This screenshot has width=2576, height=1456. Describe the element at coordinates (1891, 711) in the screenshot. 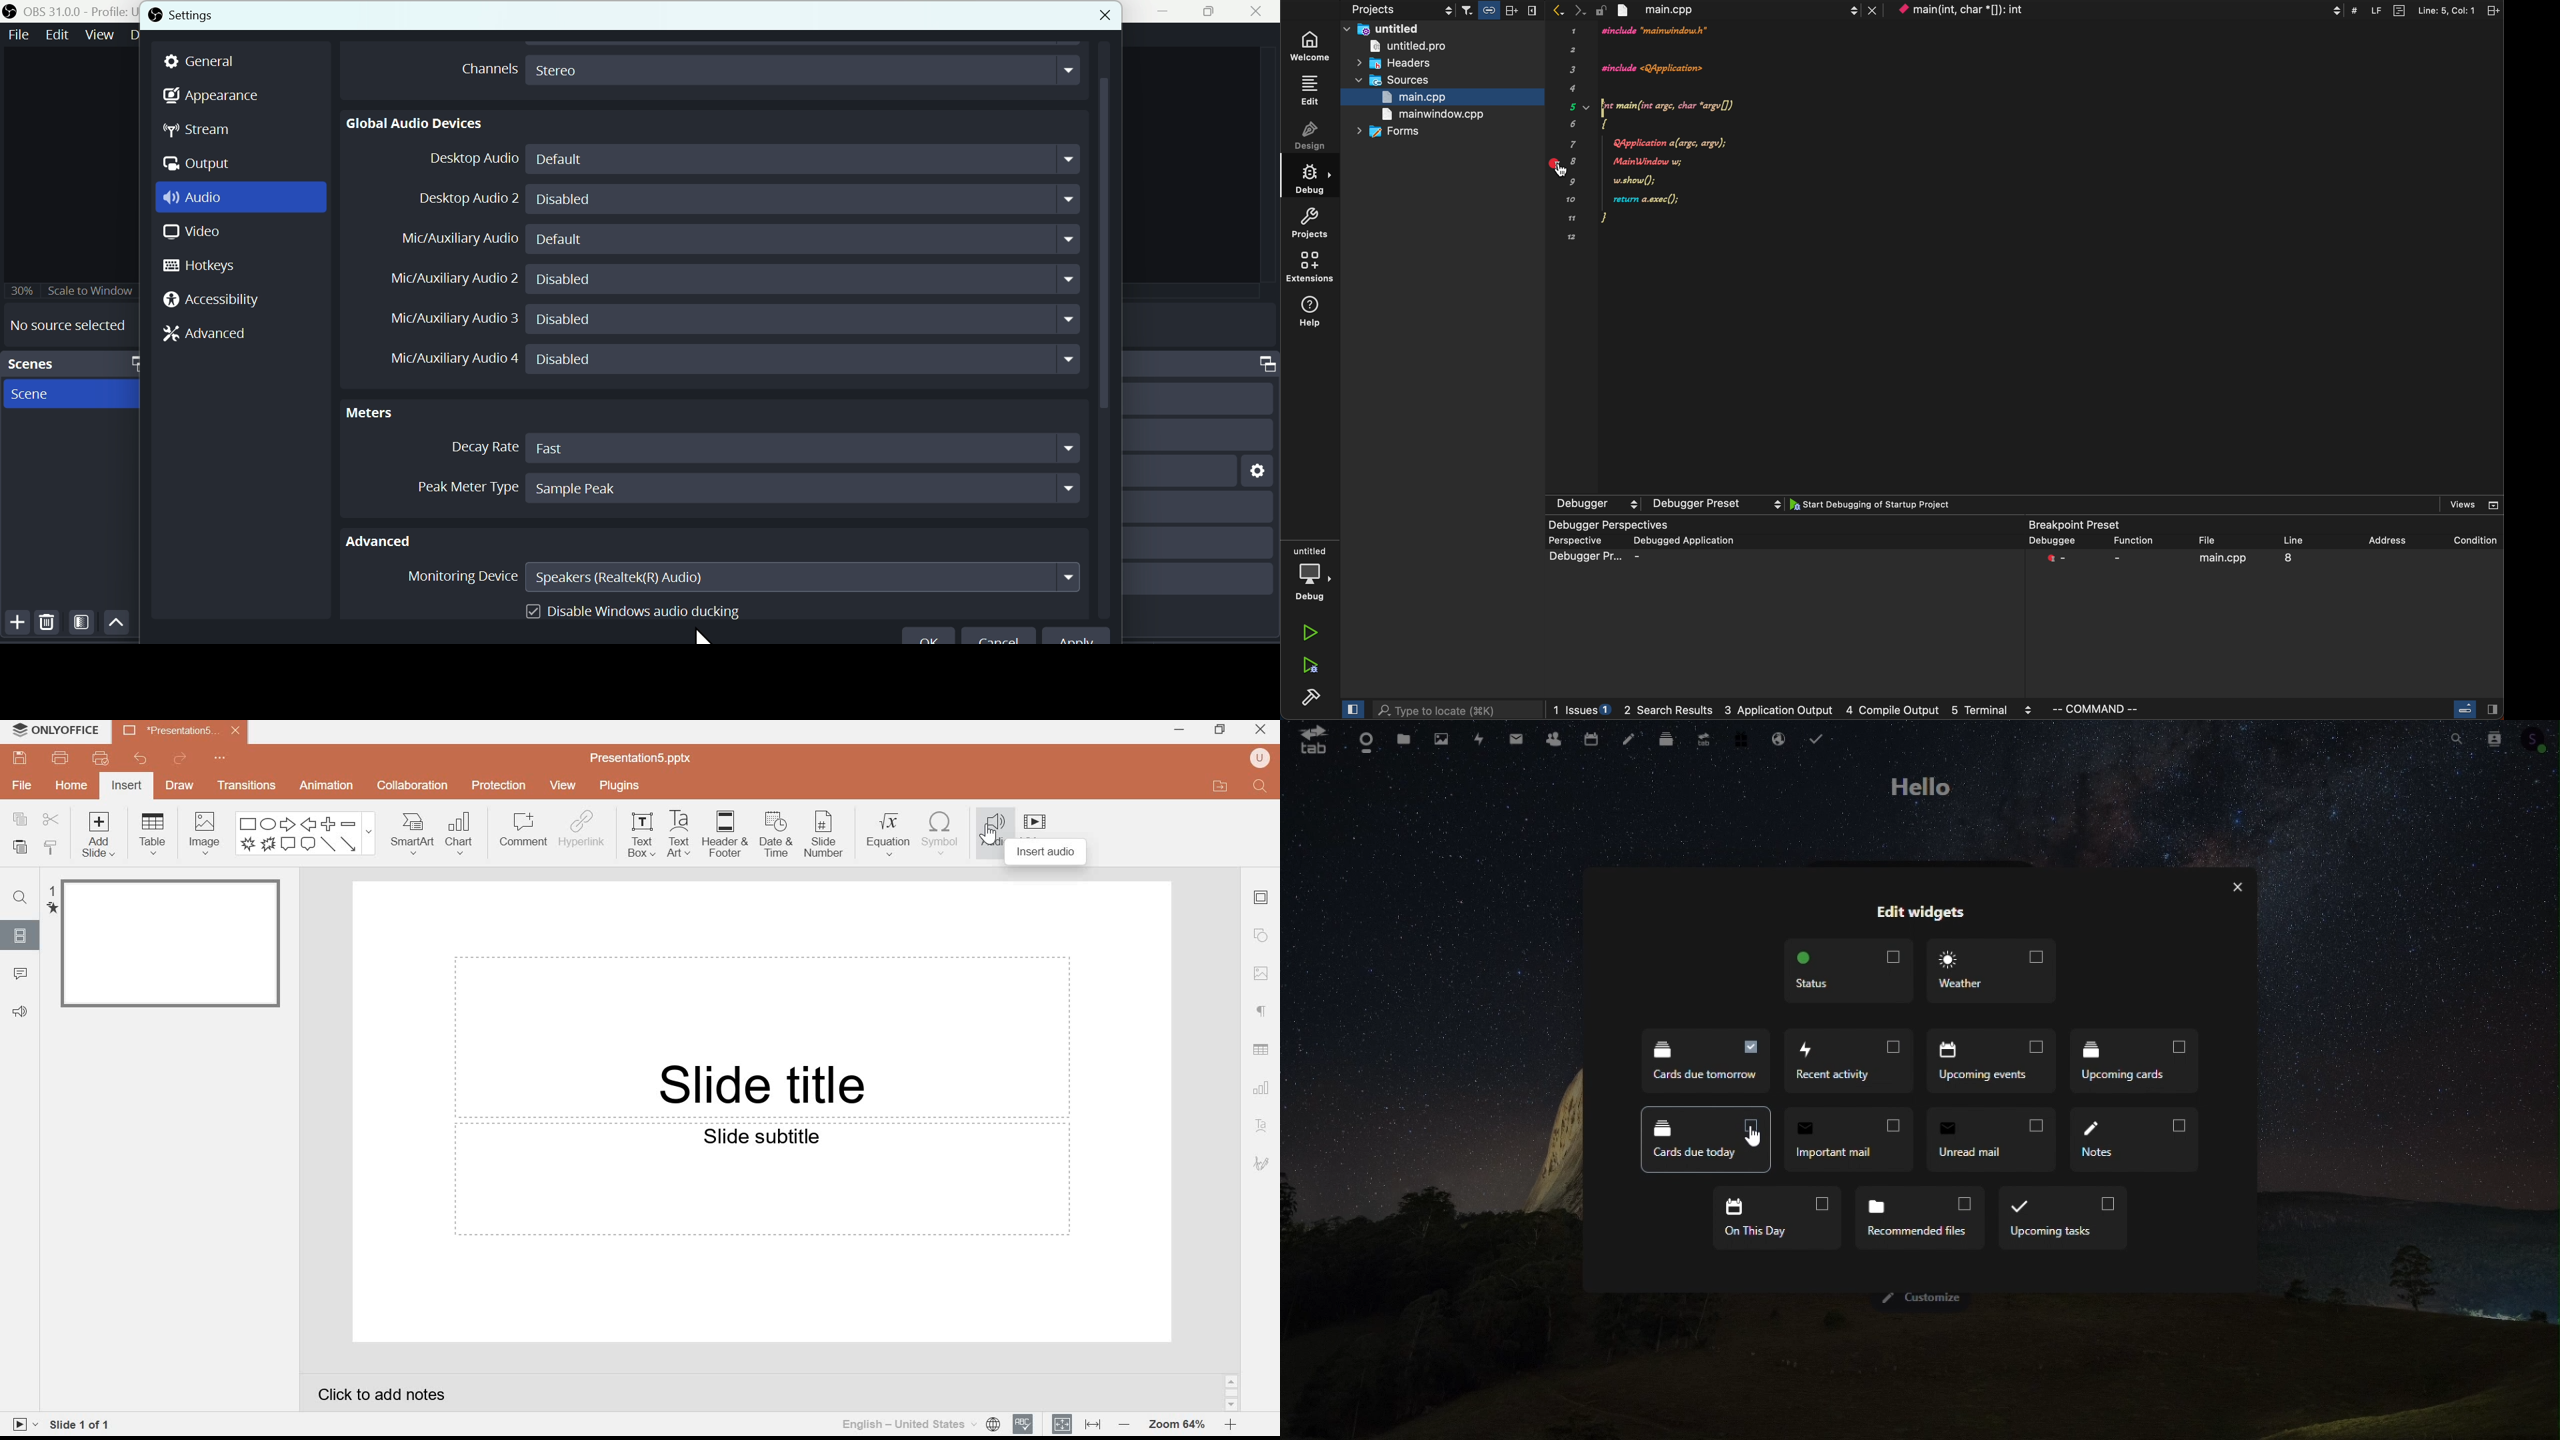

I see `compile output` at that location.